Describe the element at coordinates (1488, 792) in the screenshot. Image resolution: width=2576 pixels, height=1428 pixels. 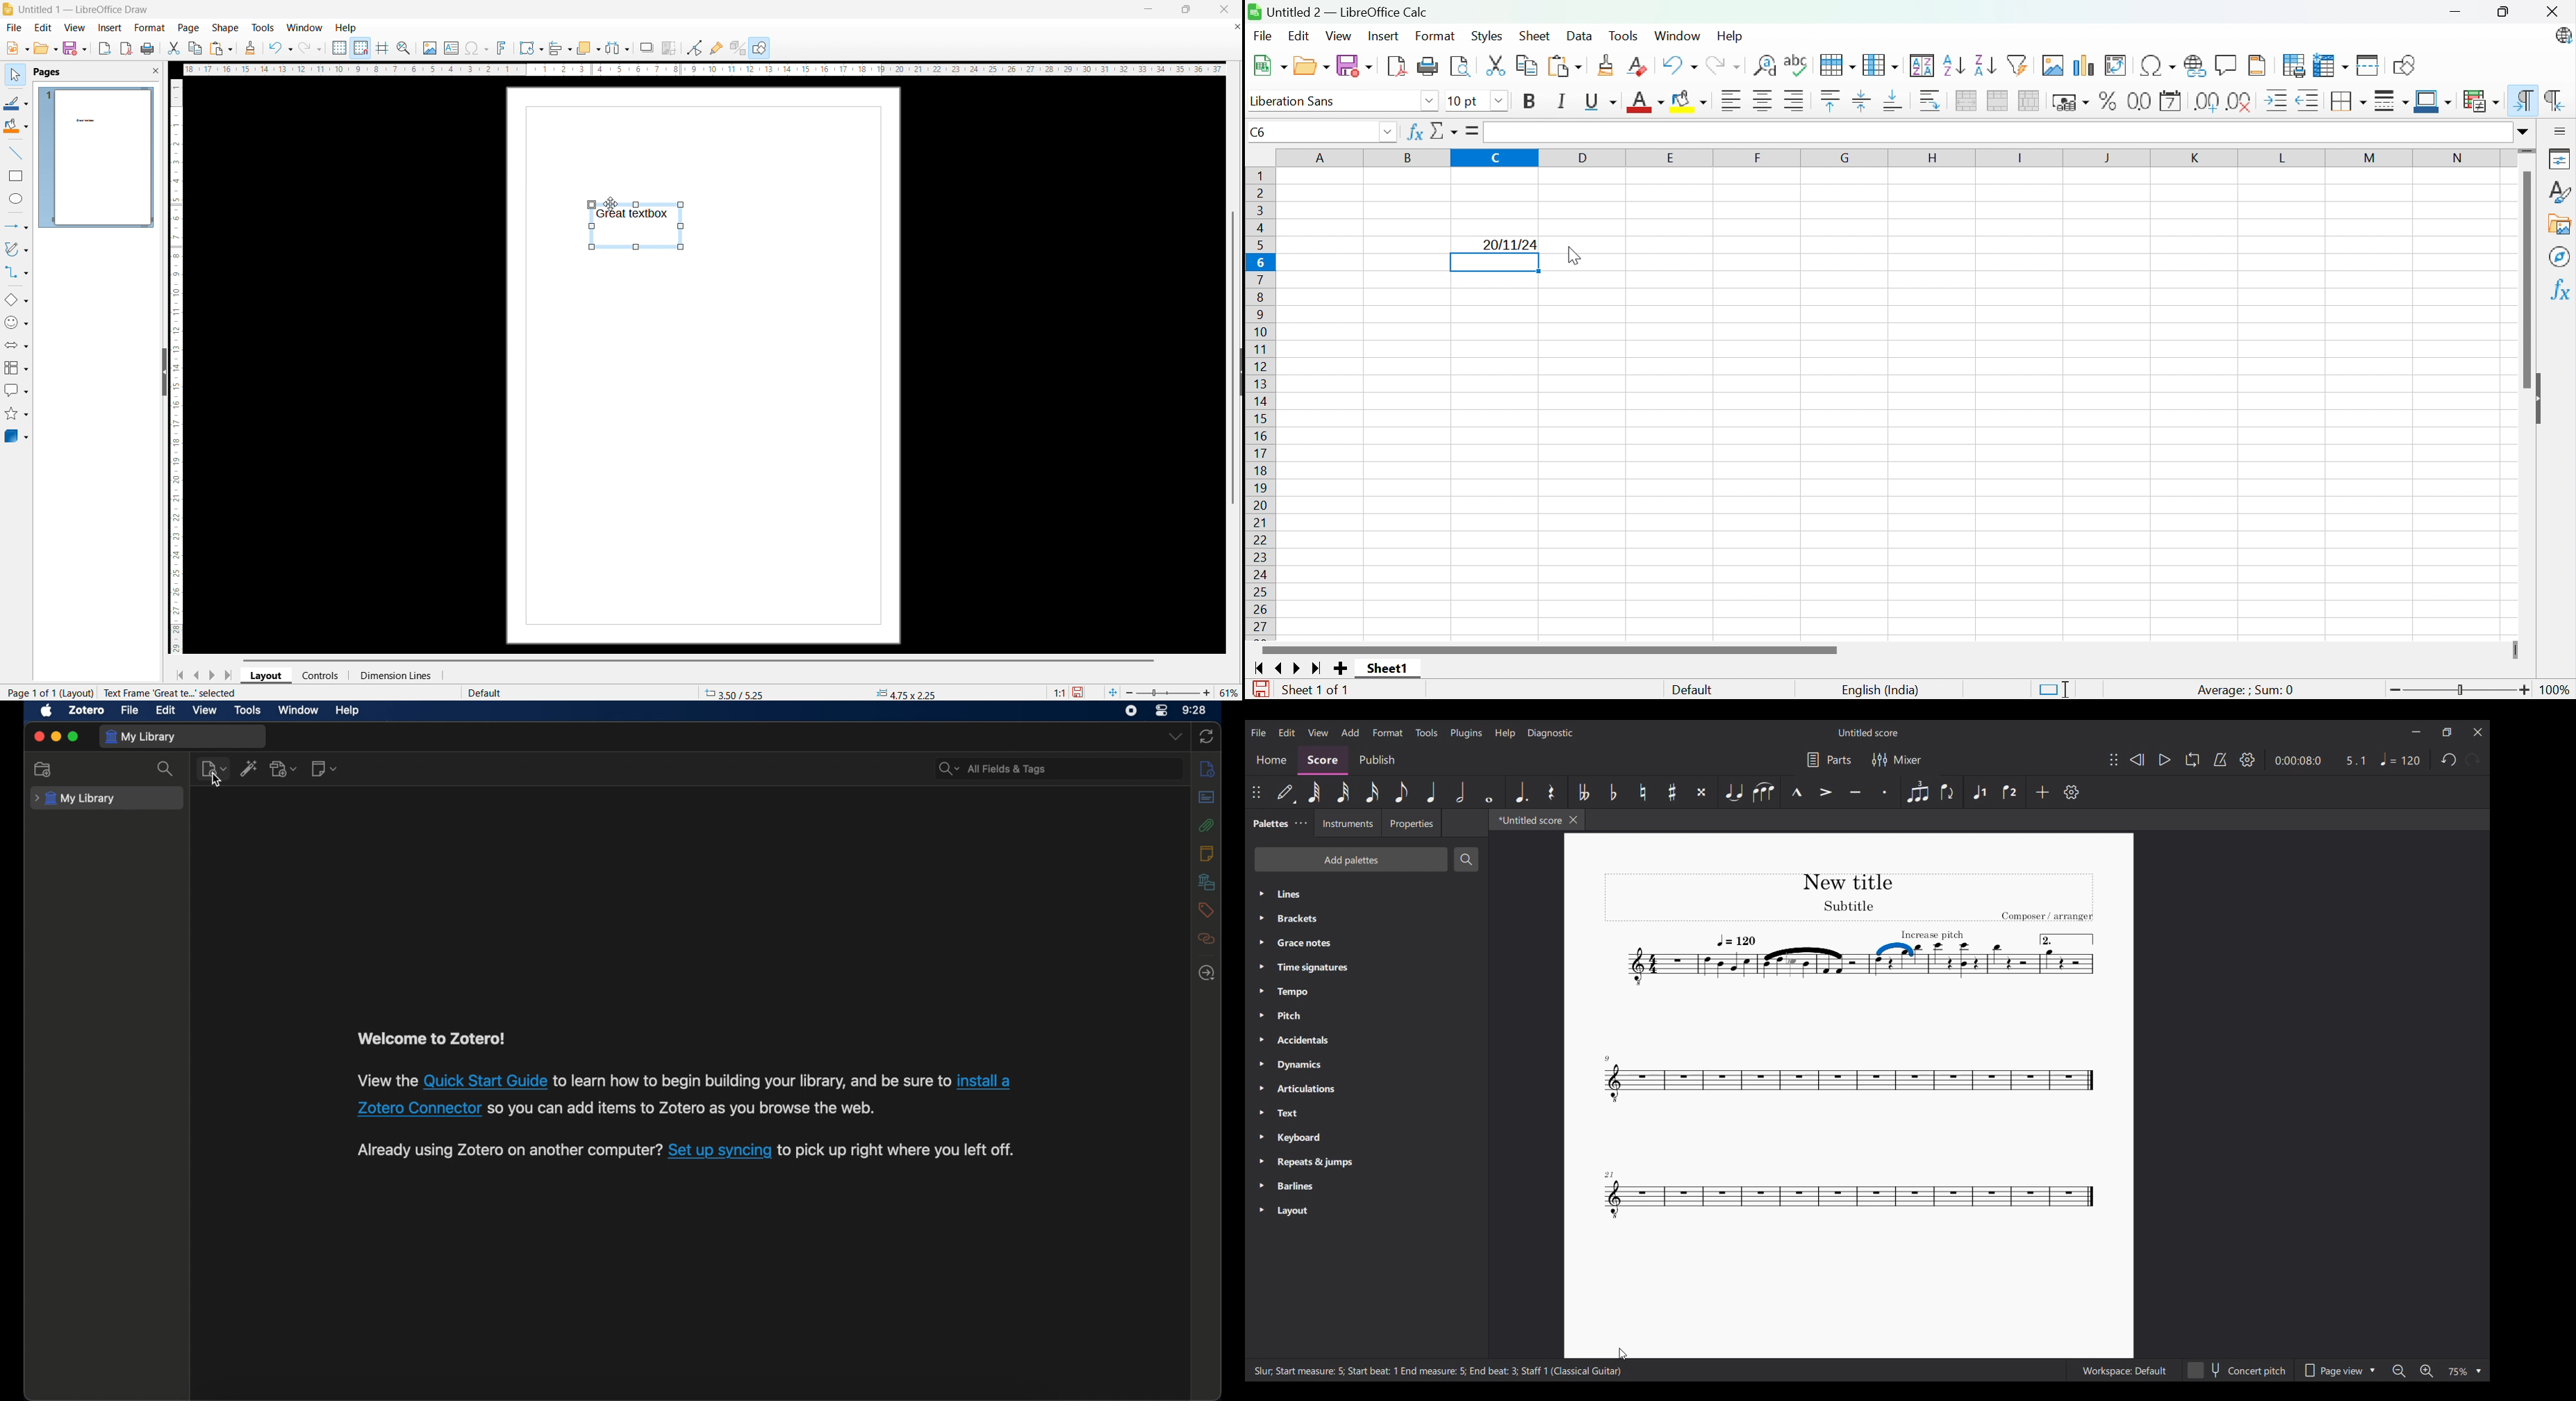
I see `Whole note` at that location.